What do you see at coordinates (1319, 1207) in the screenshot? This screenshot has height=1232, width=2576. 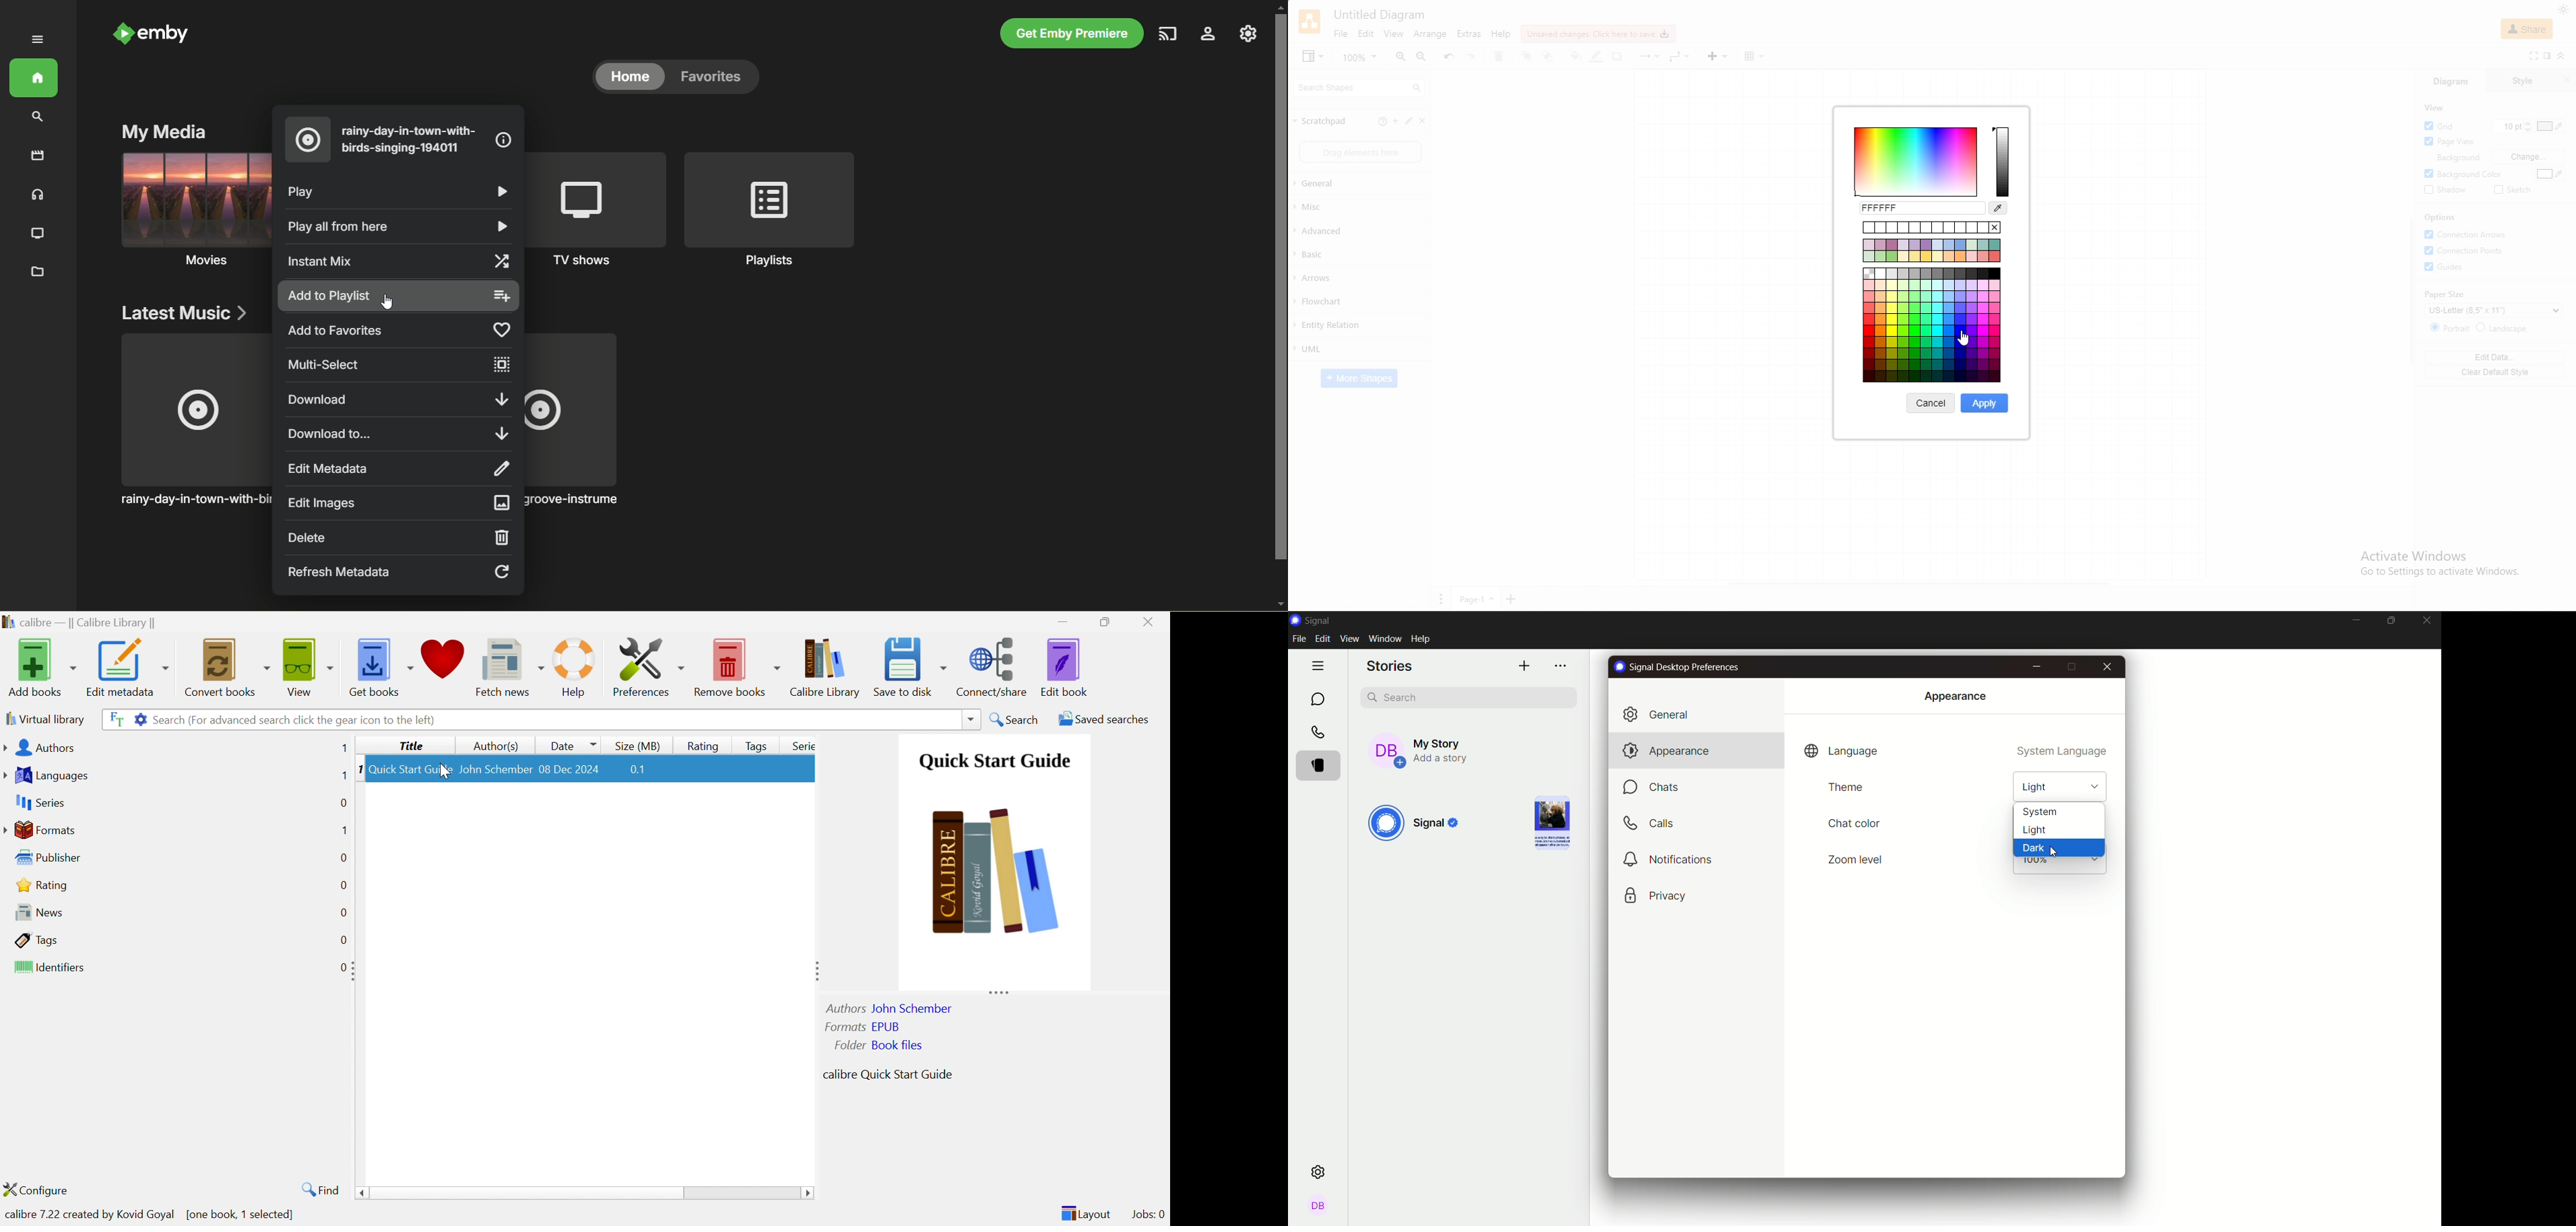 I see `profile` at bounding box center [1319, 1207].